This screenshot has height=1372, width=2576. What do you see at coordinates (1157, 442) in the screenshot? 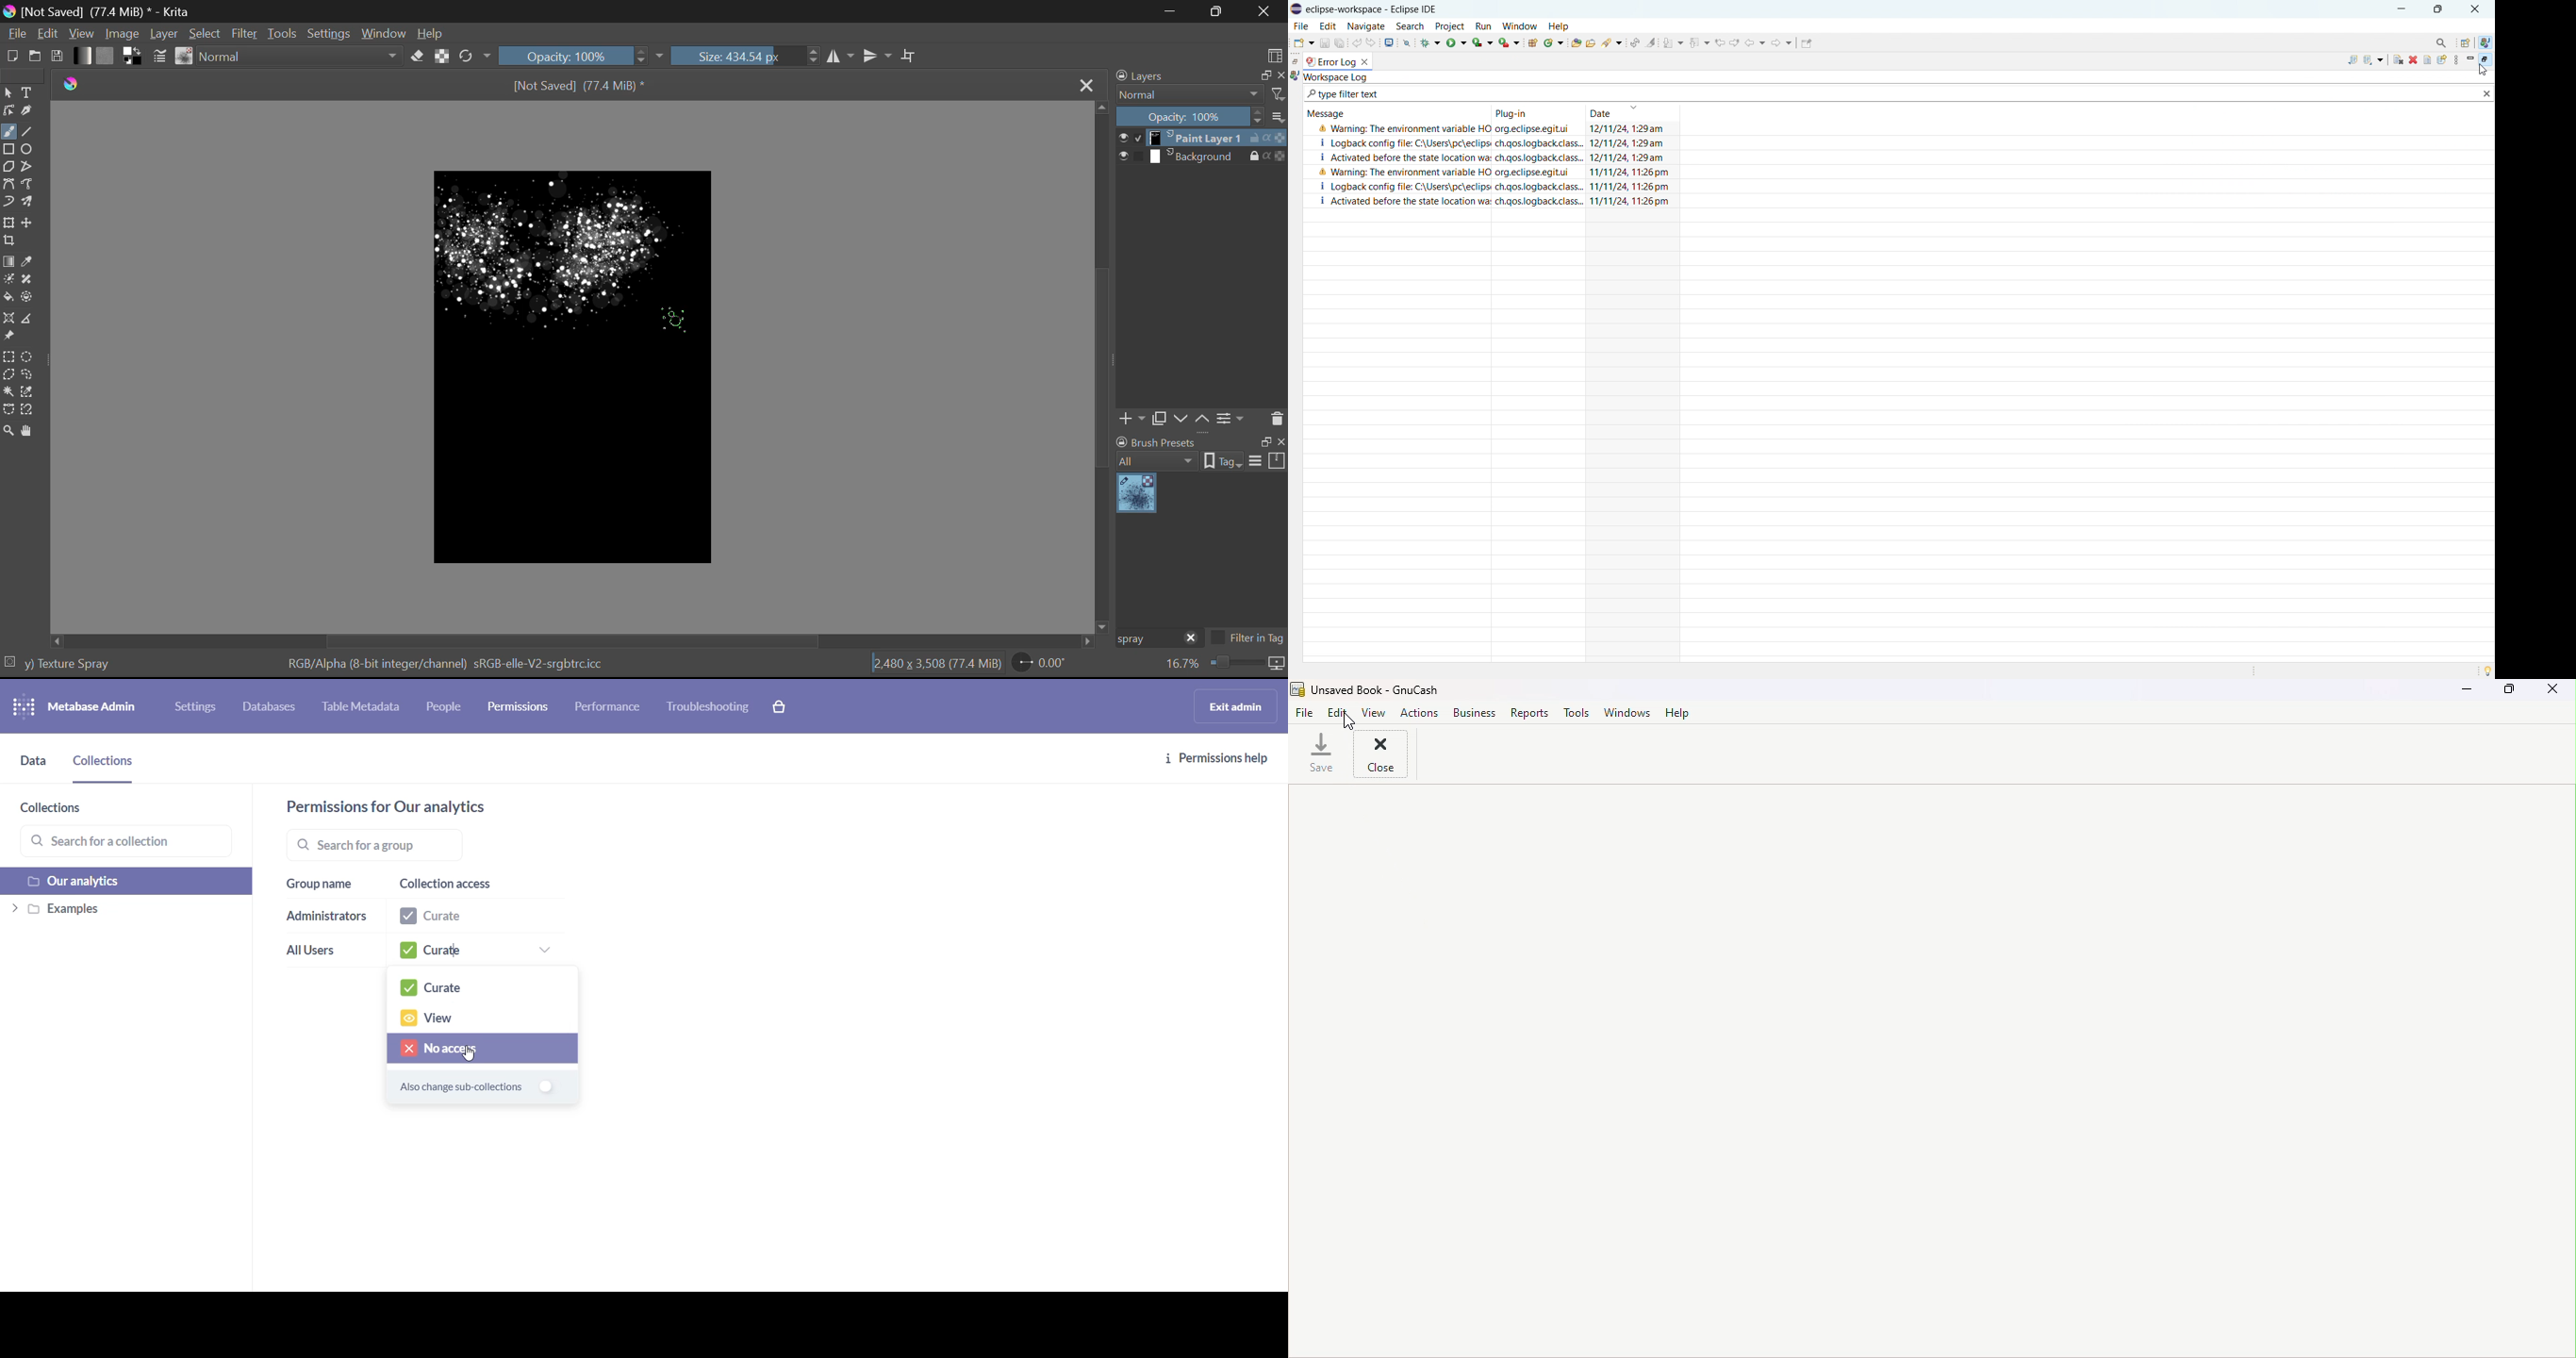
I see `brush presets ` at bounding box center [1157, 442].